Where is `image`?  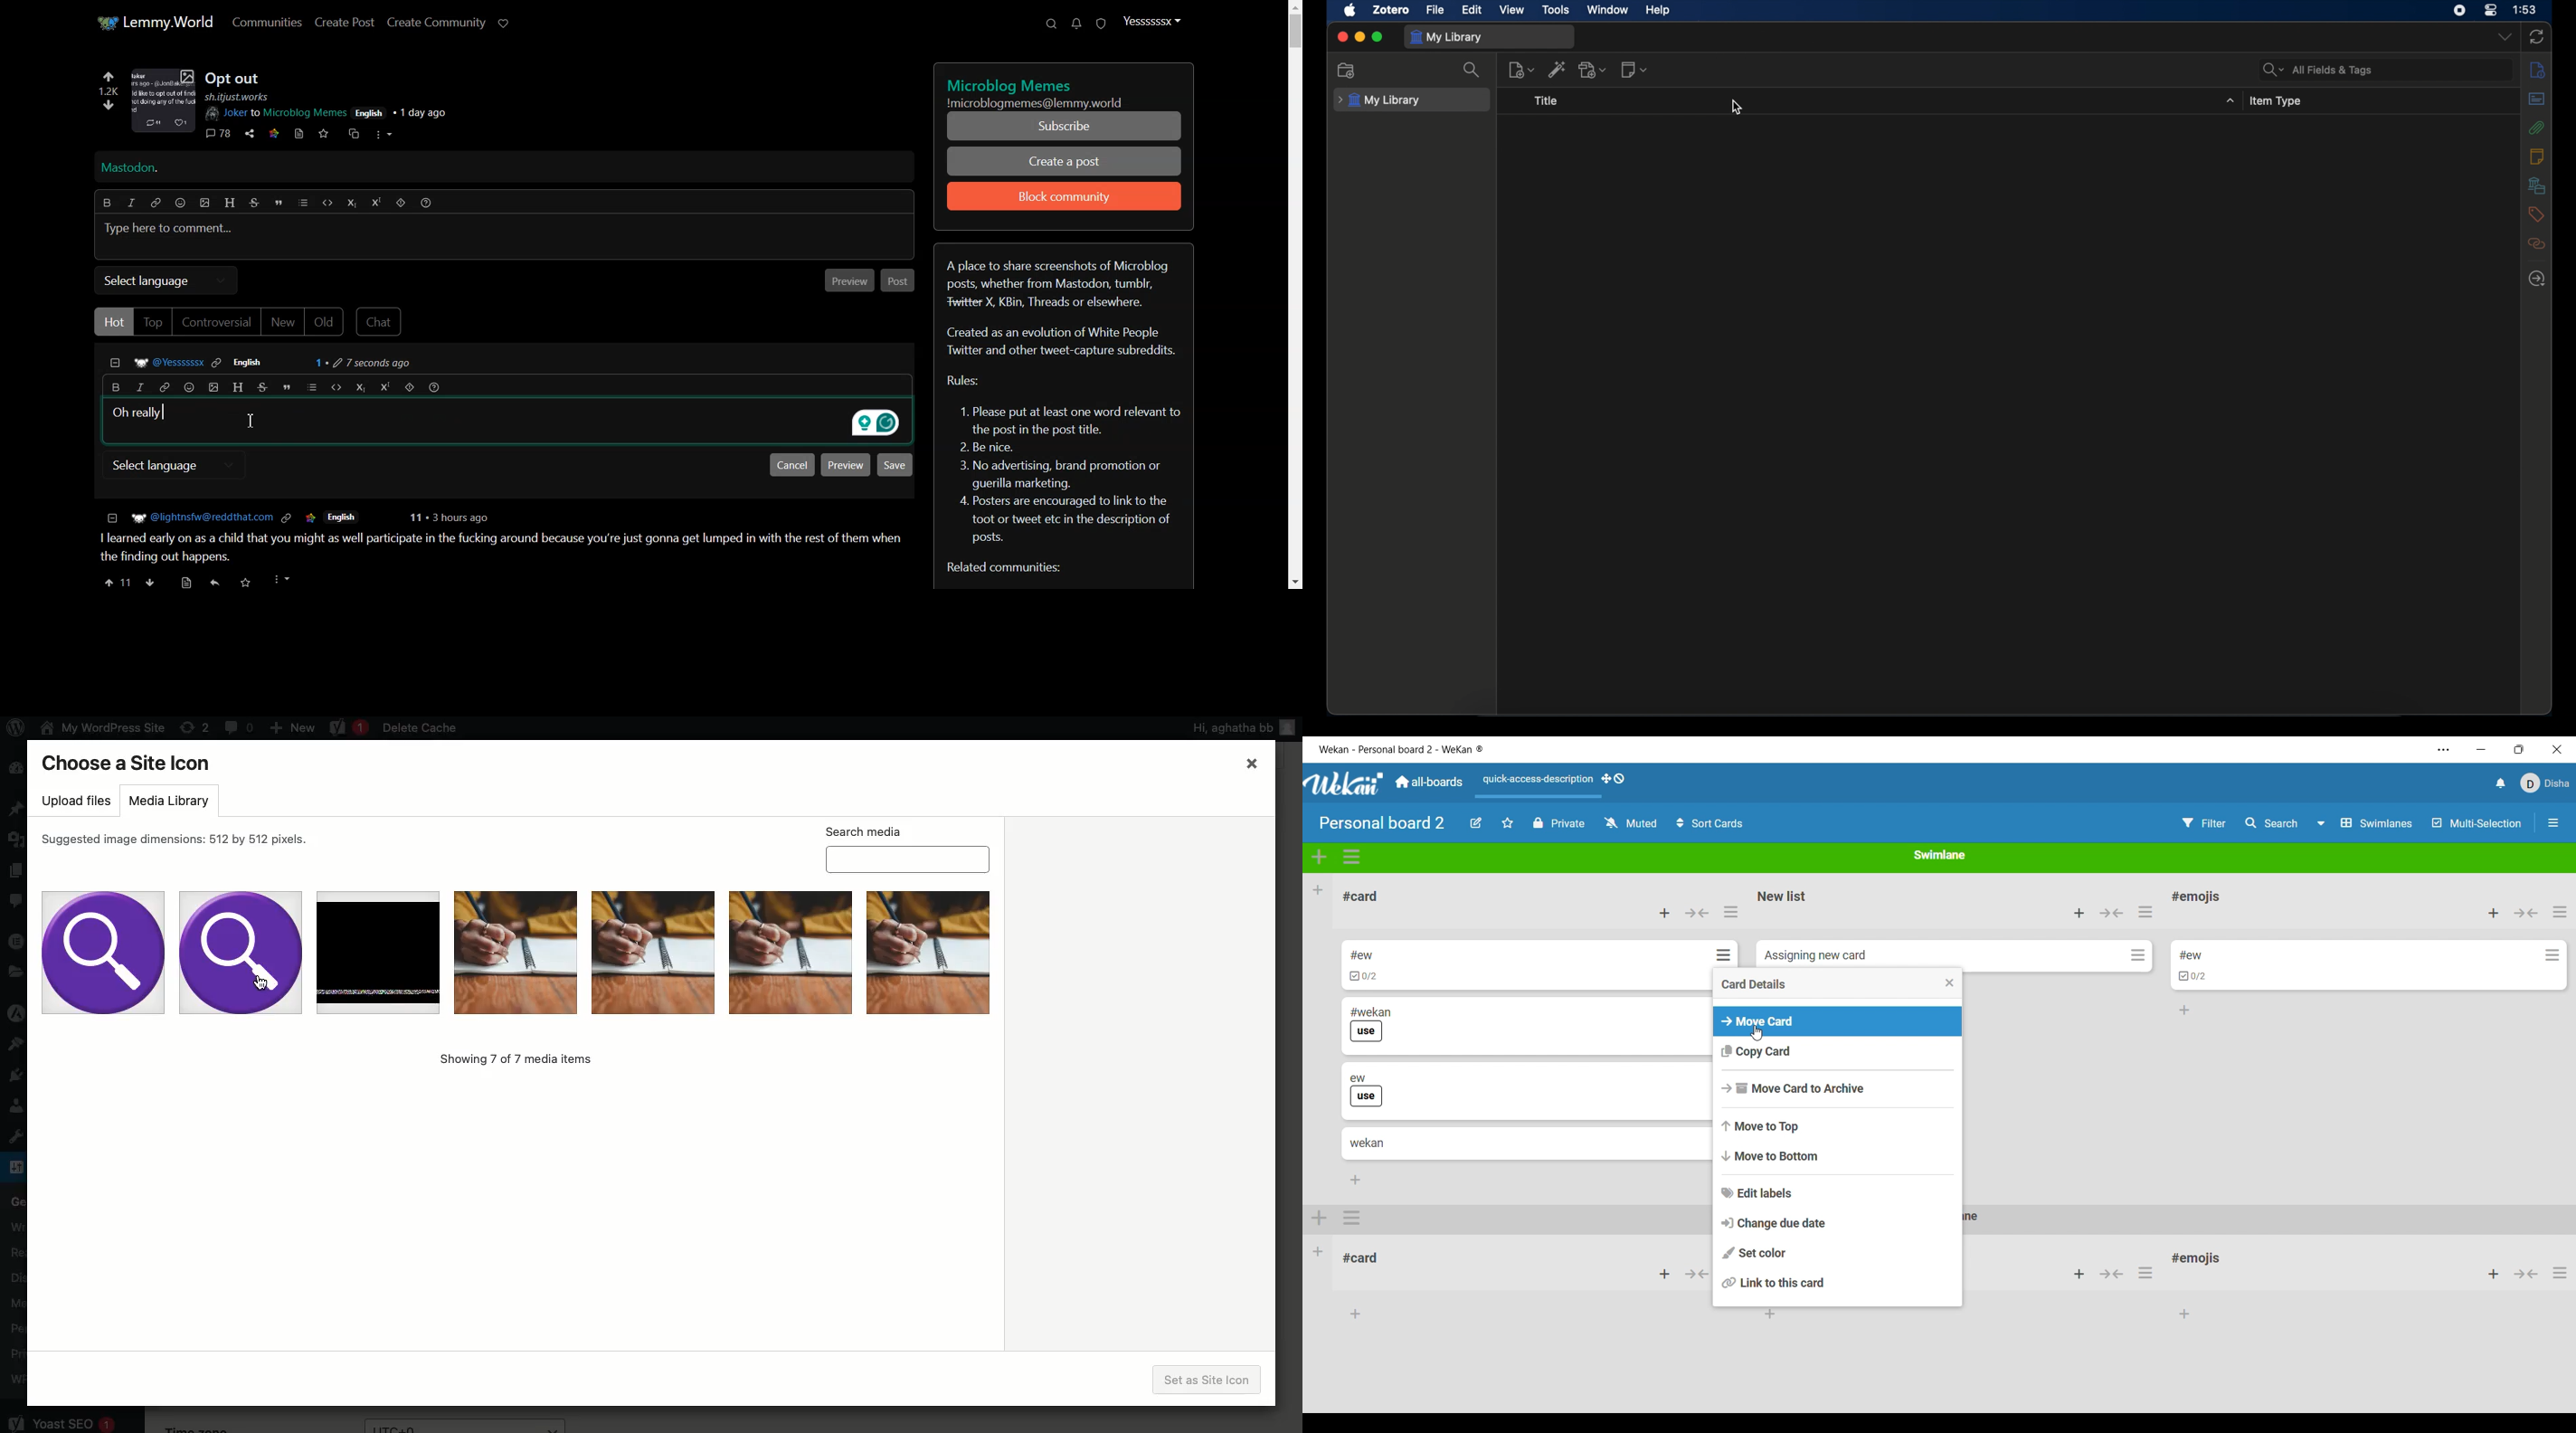
image is located at coordinates (166, 100).